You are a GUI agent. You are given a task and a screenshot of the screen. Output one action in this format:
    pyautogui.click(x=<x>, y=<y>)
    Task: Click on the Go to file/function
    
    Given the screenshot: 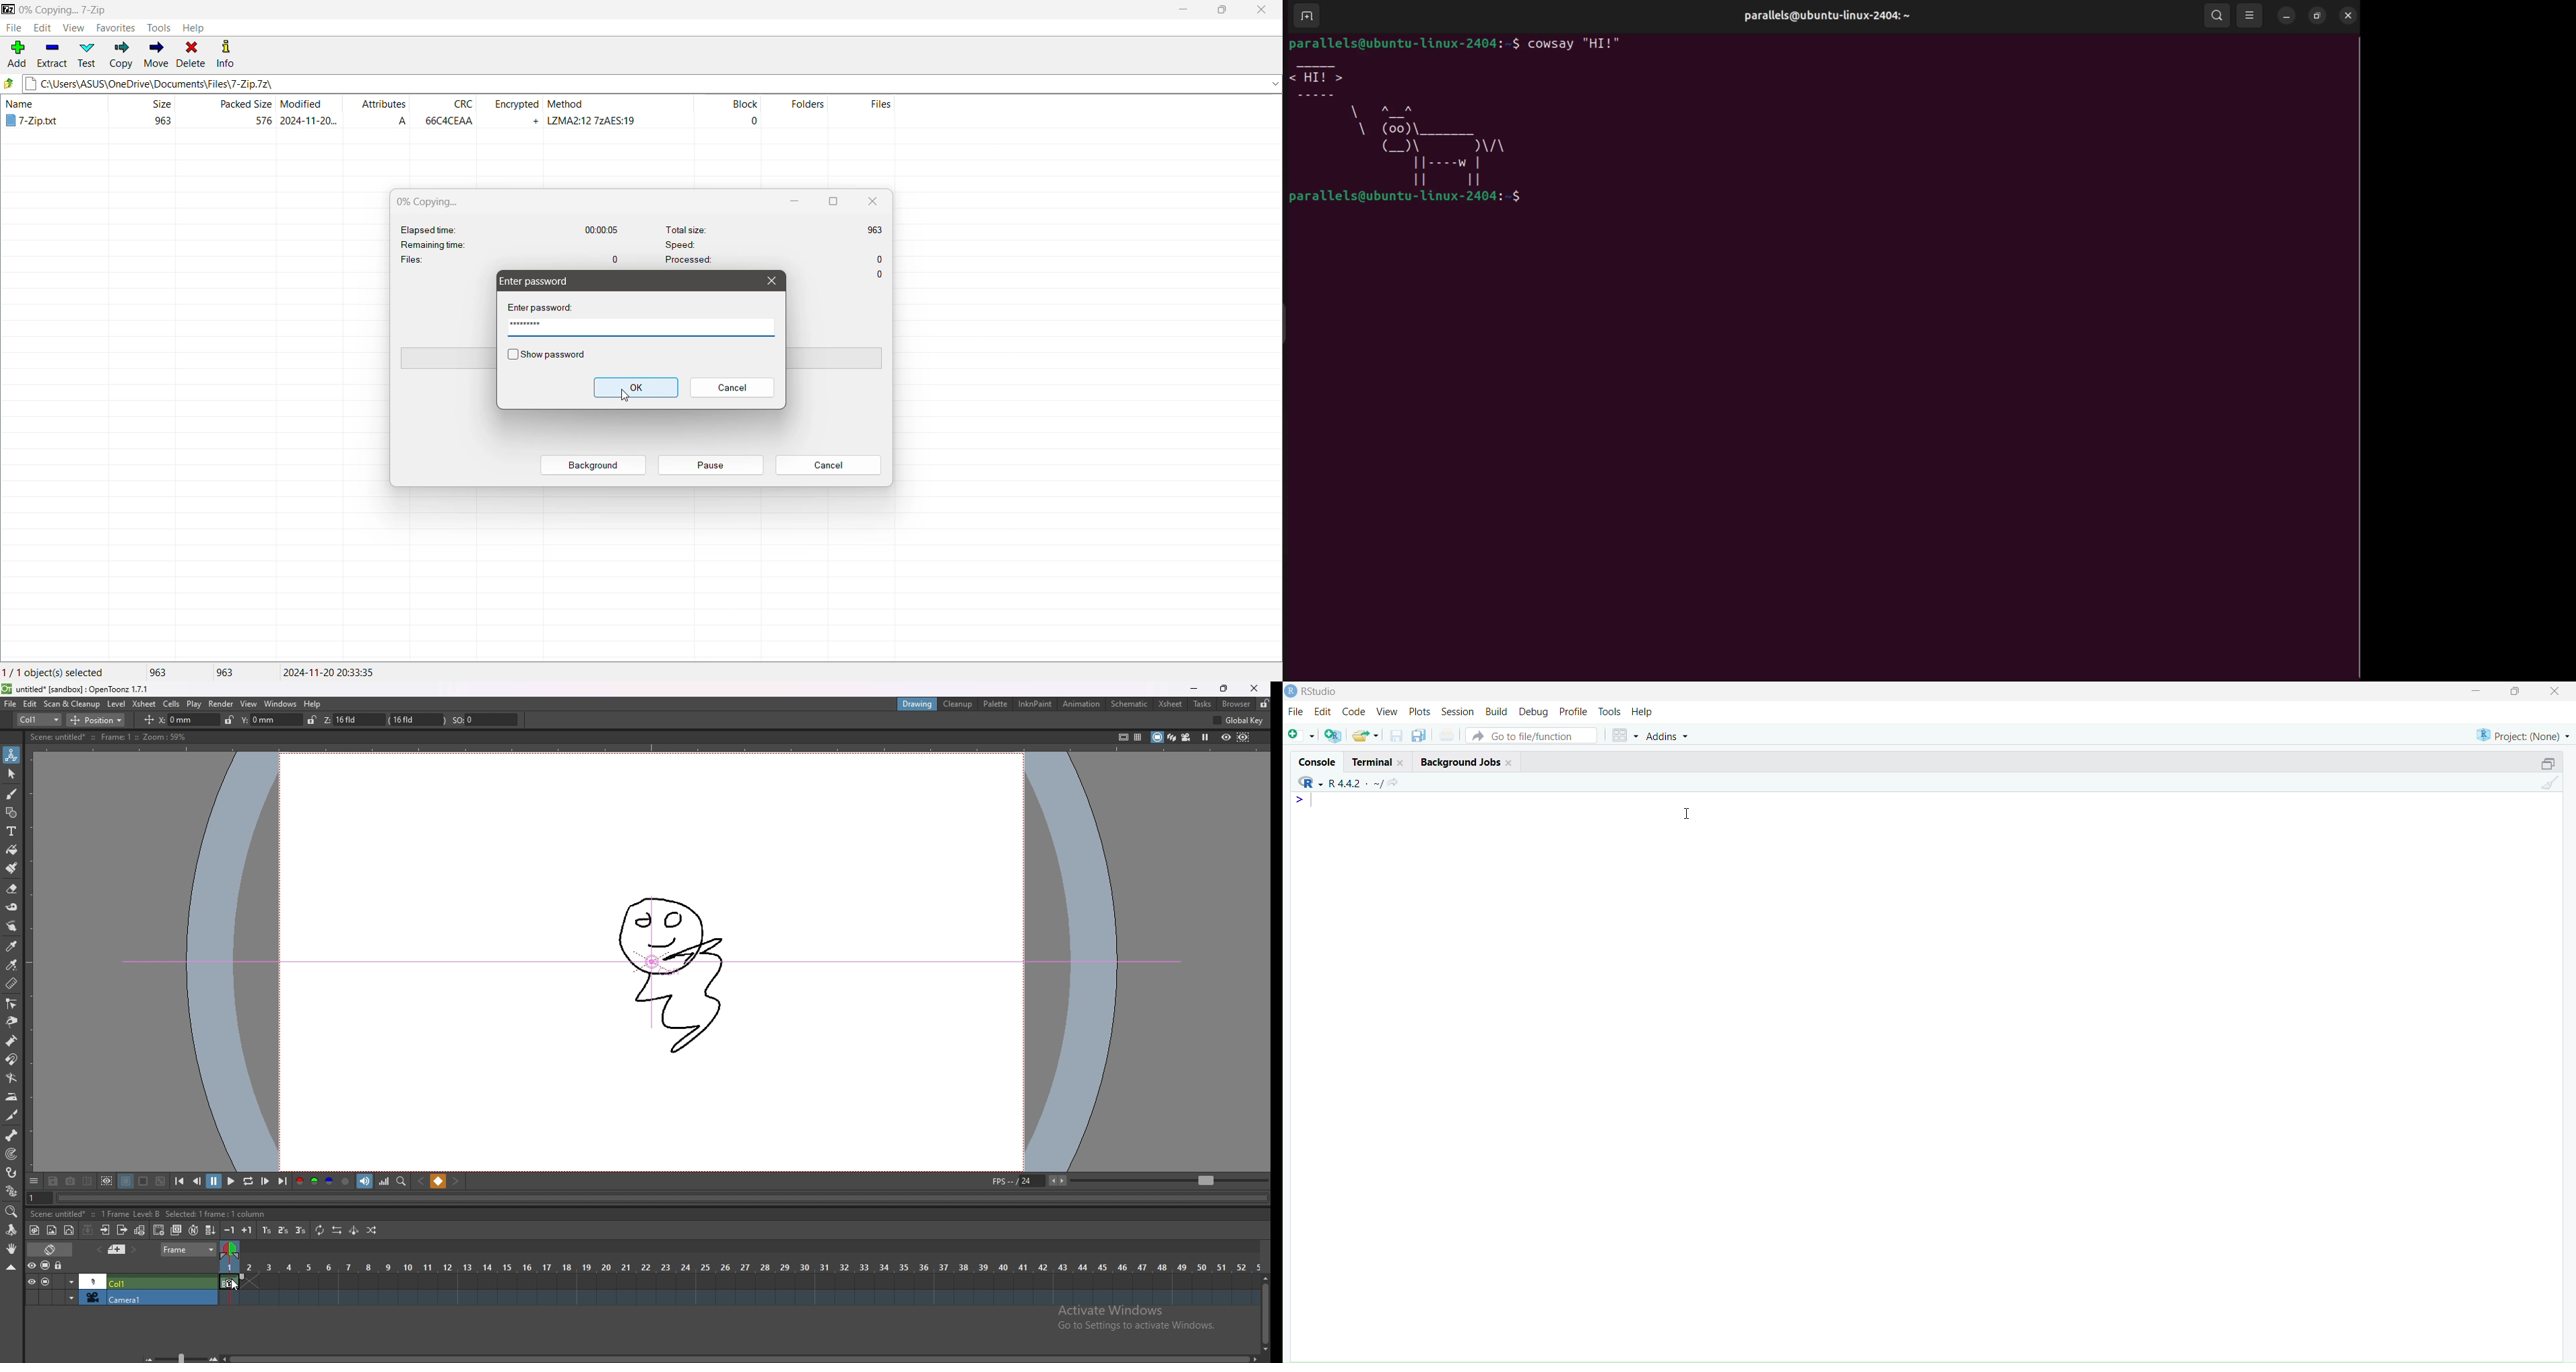 What is the action you would take?
    pyautogui.click(x=1533, y=735)
    